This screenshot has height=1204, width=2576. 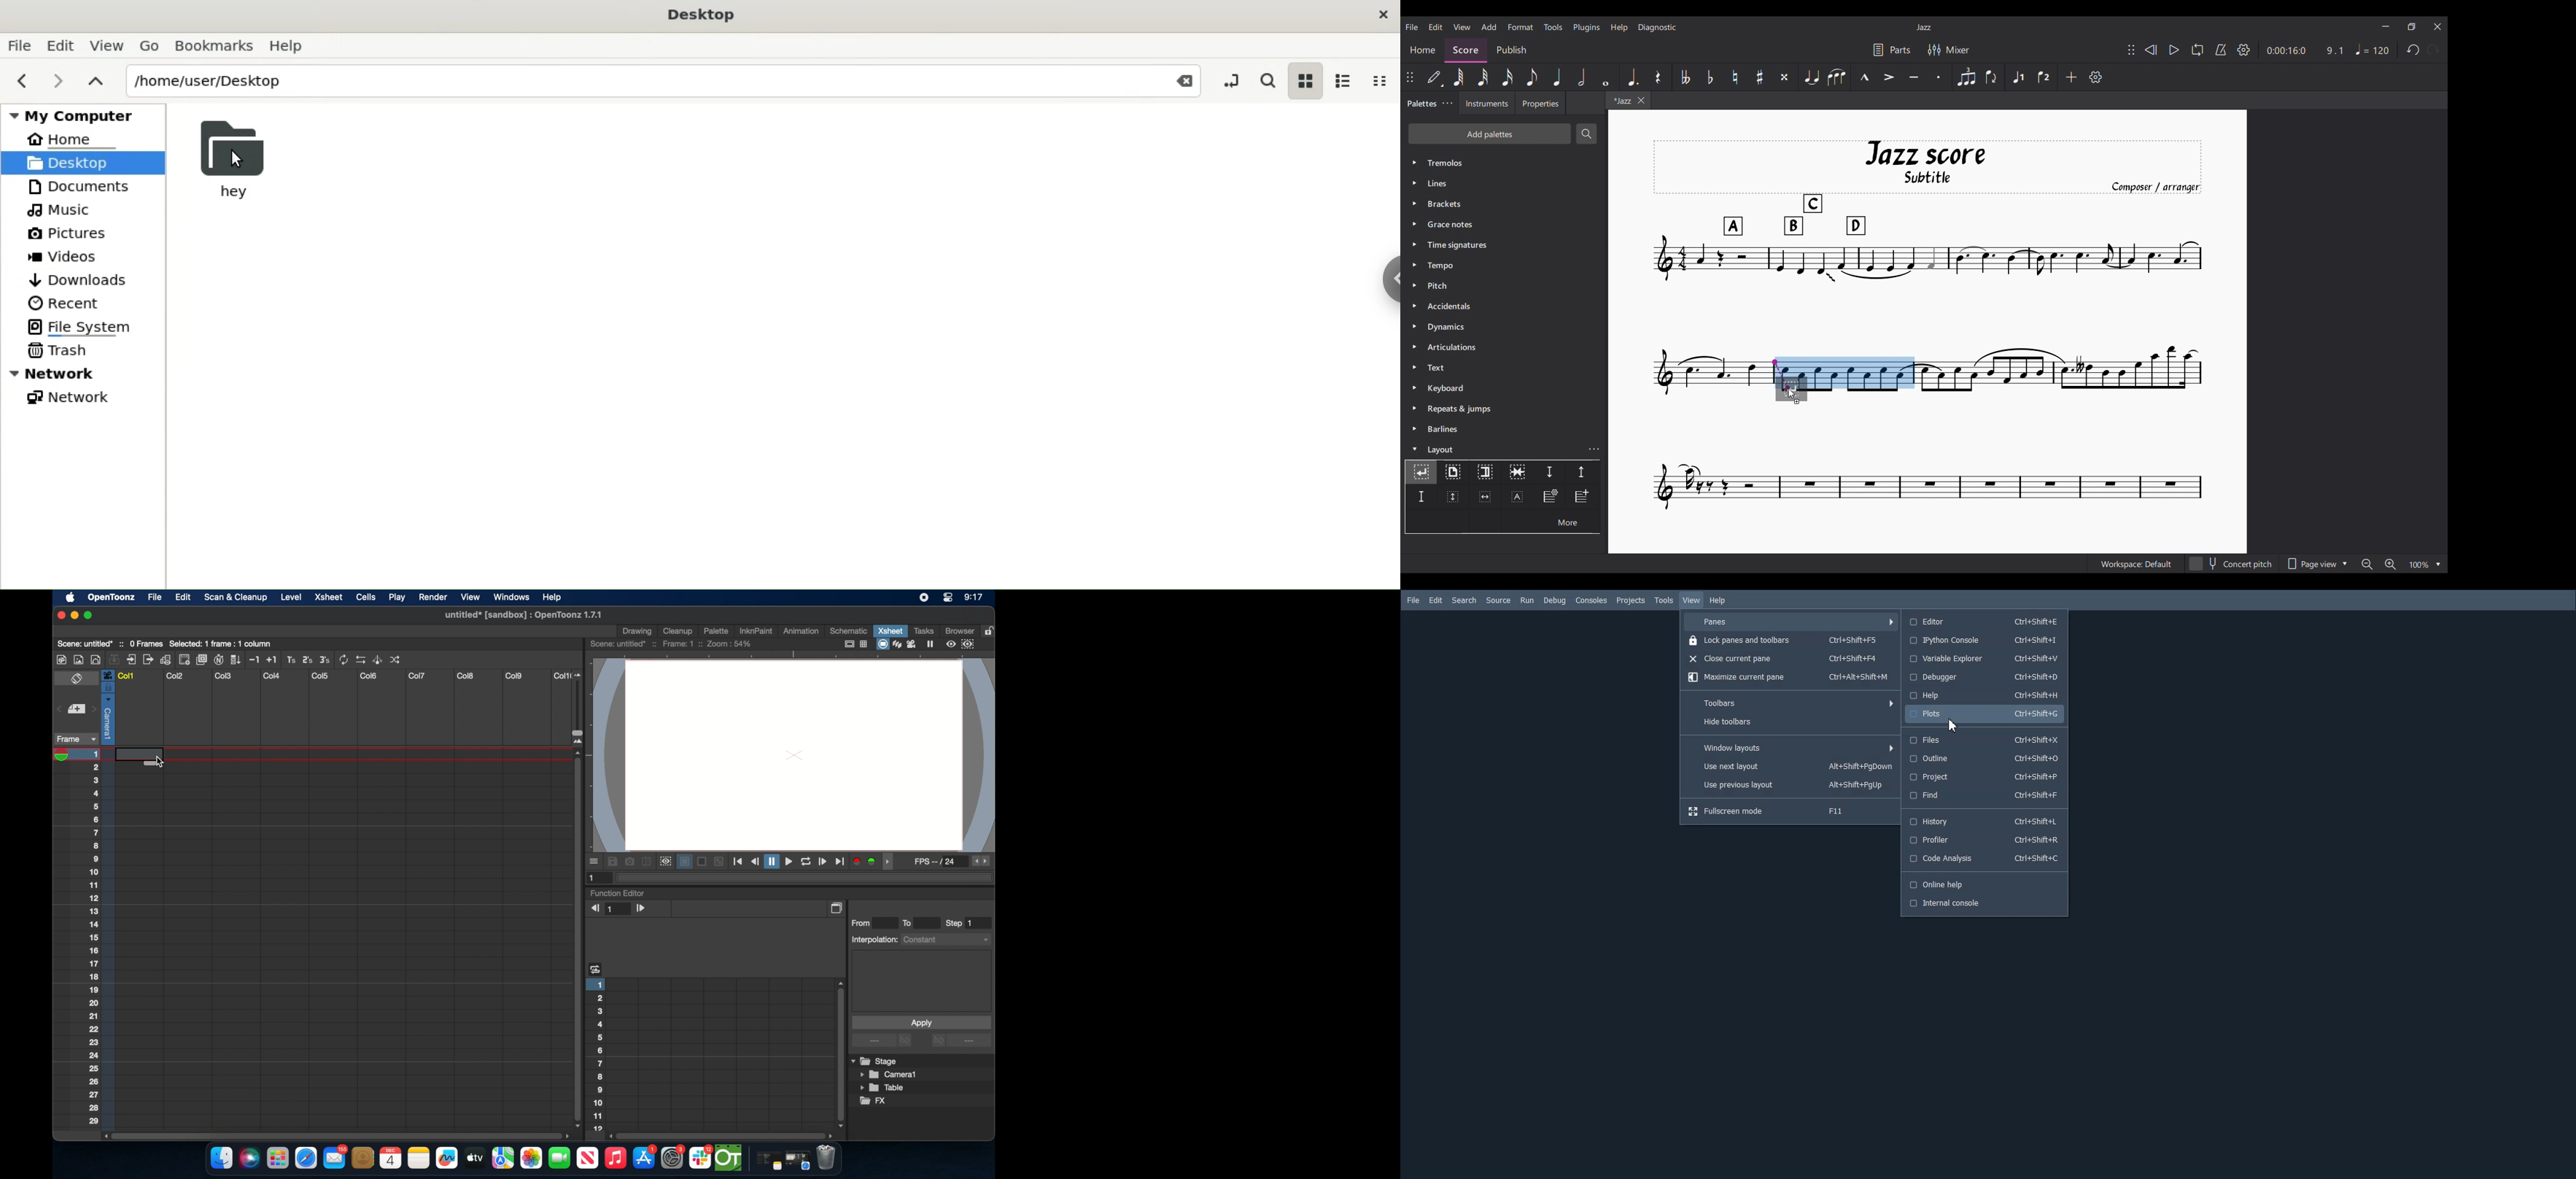 I want to click on Mixer settings, so click(x=1949, y=50).